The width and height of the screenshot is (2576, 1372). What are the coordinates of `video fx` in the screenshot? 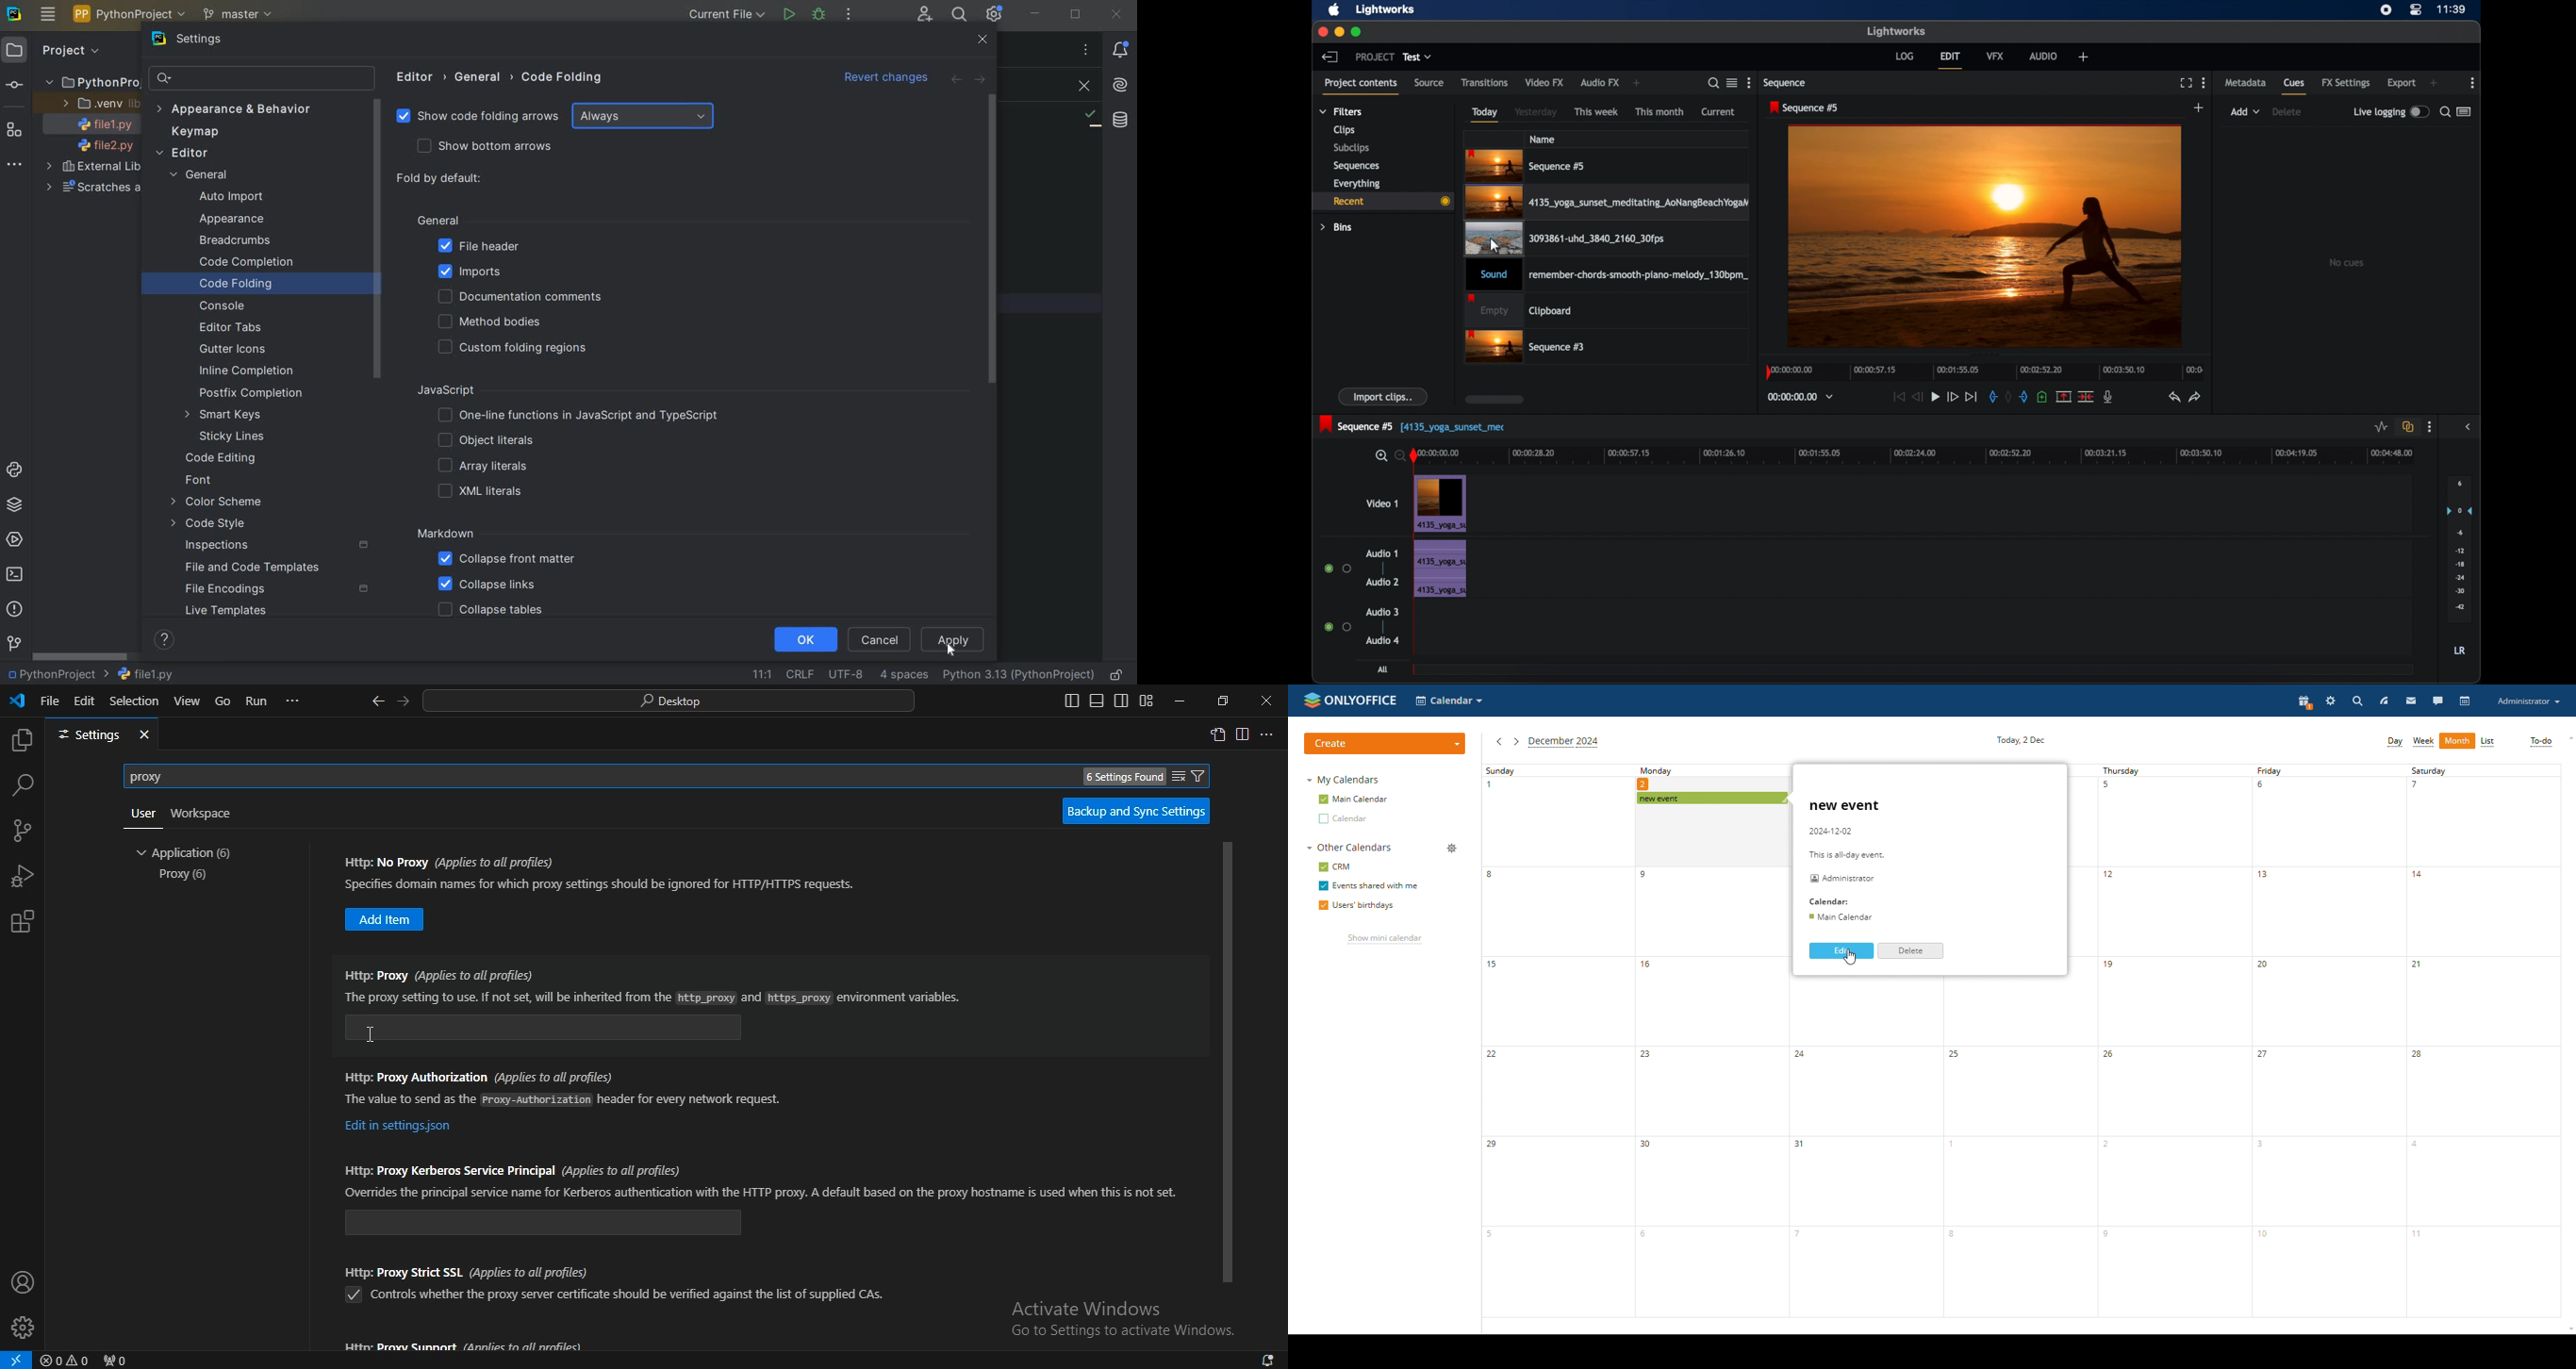 It's located at (1546, 83).